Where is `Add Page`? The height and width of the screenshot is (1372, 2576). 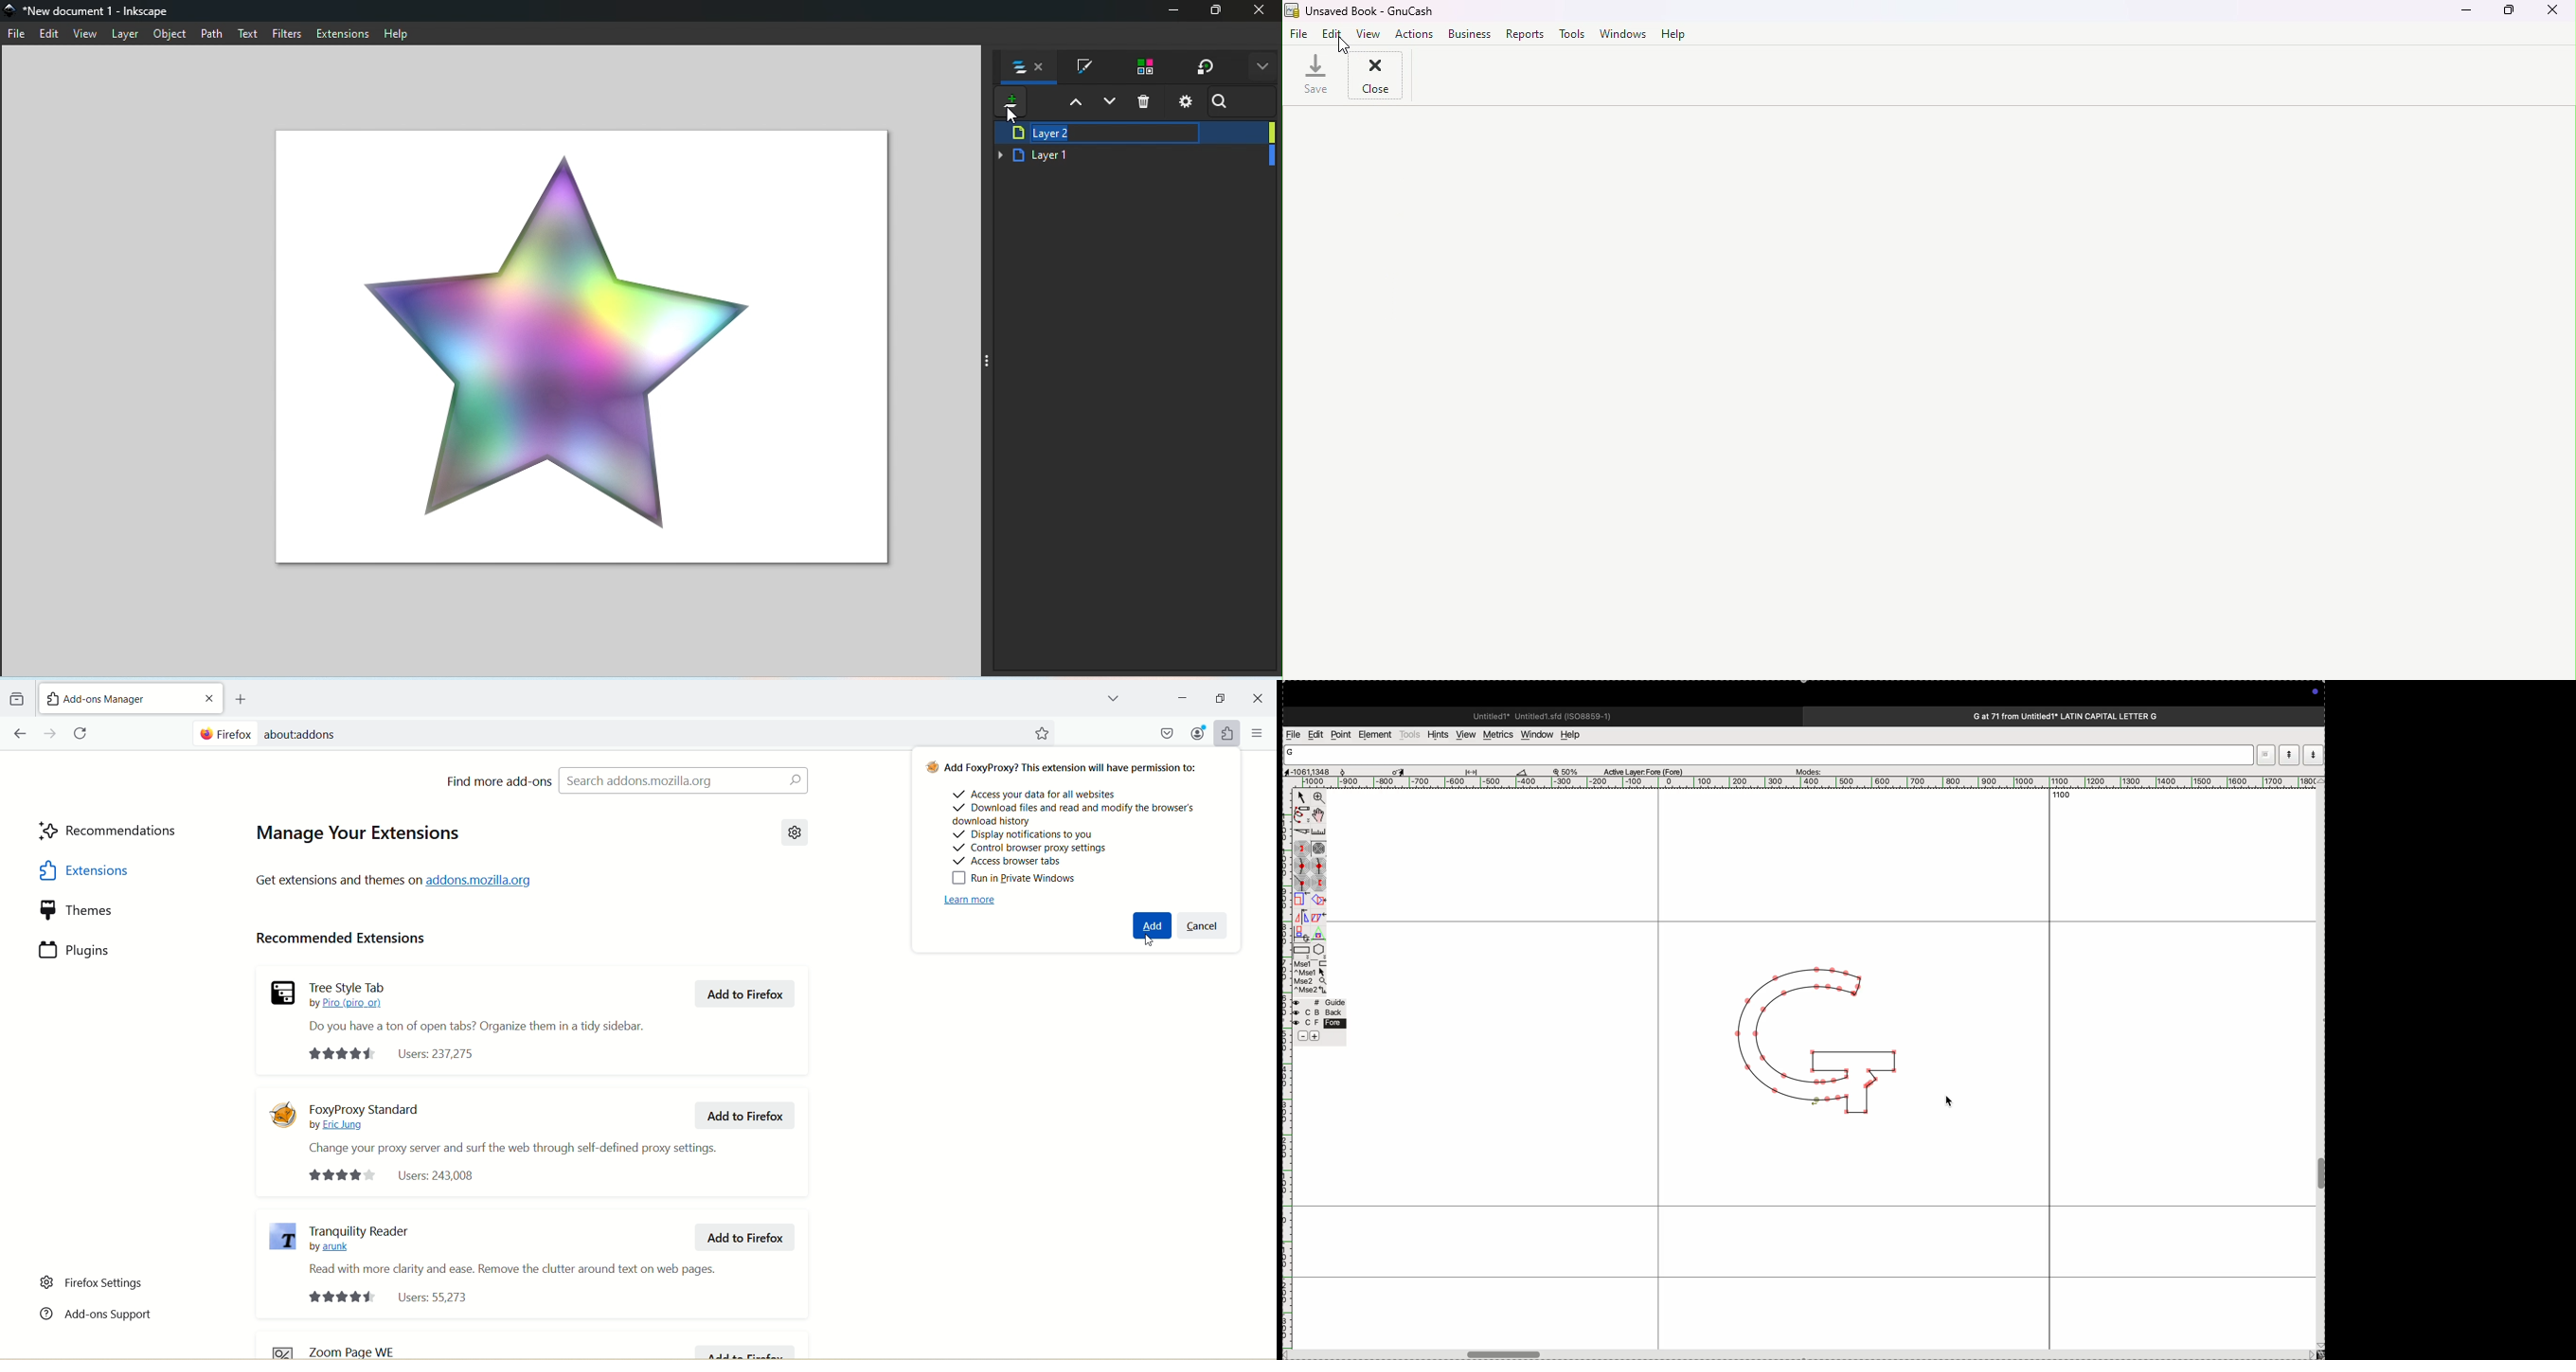 Add Page is located at coordinates (239, 699).